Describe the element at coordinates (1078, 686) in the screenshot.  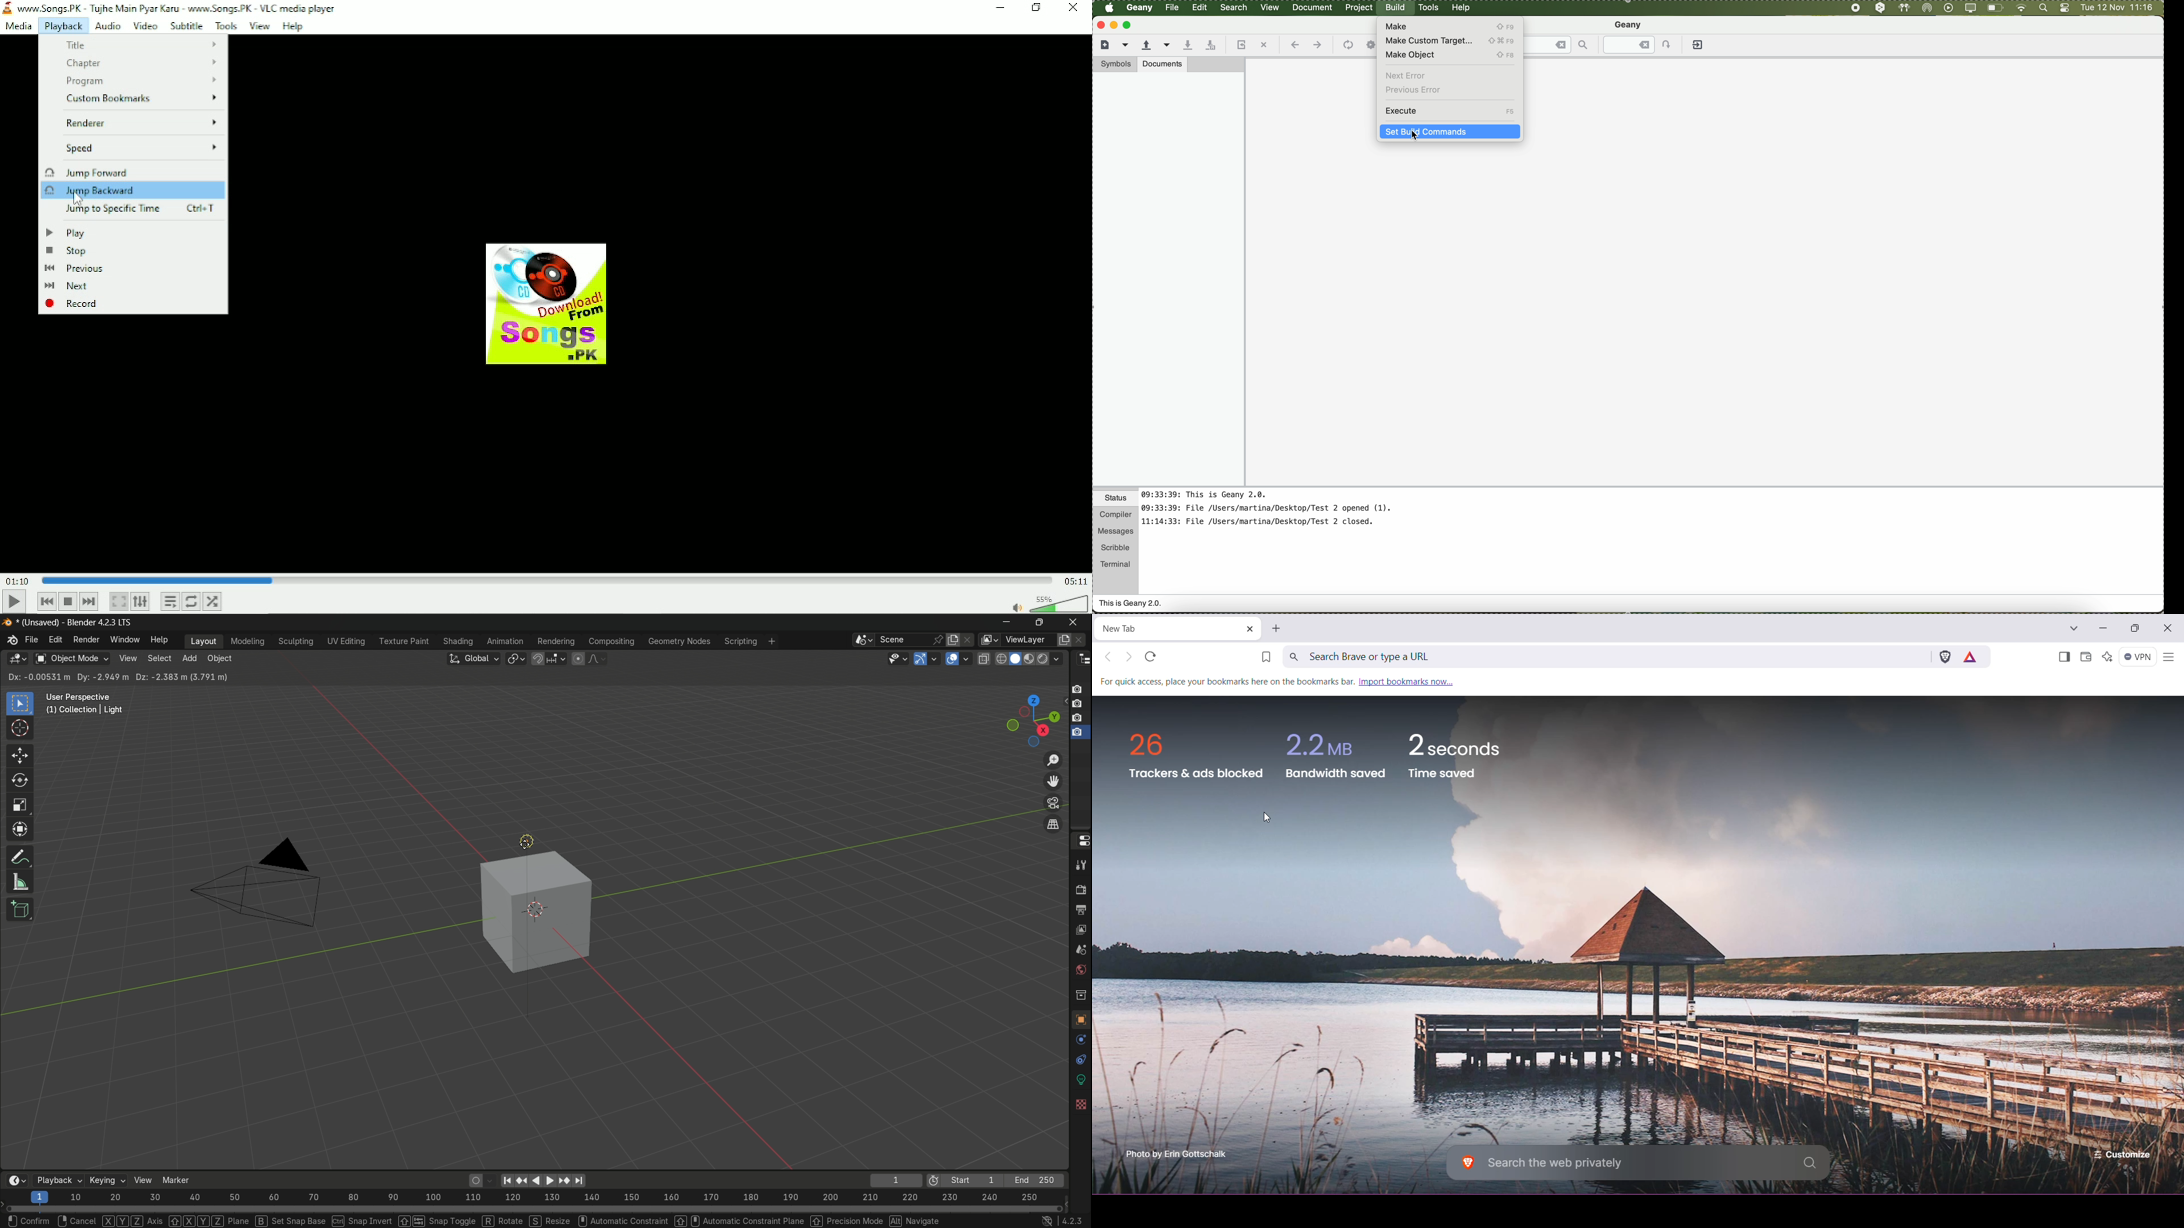
I see `capture` at that location.